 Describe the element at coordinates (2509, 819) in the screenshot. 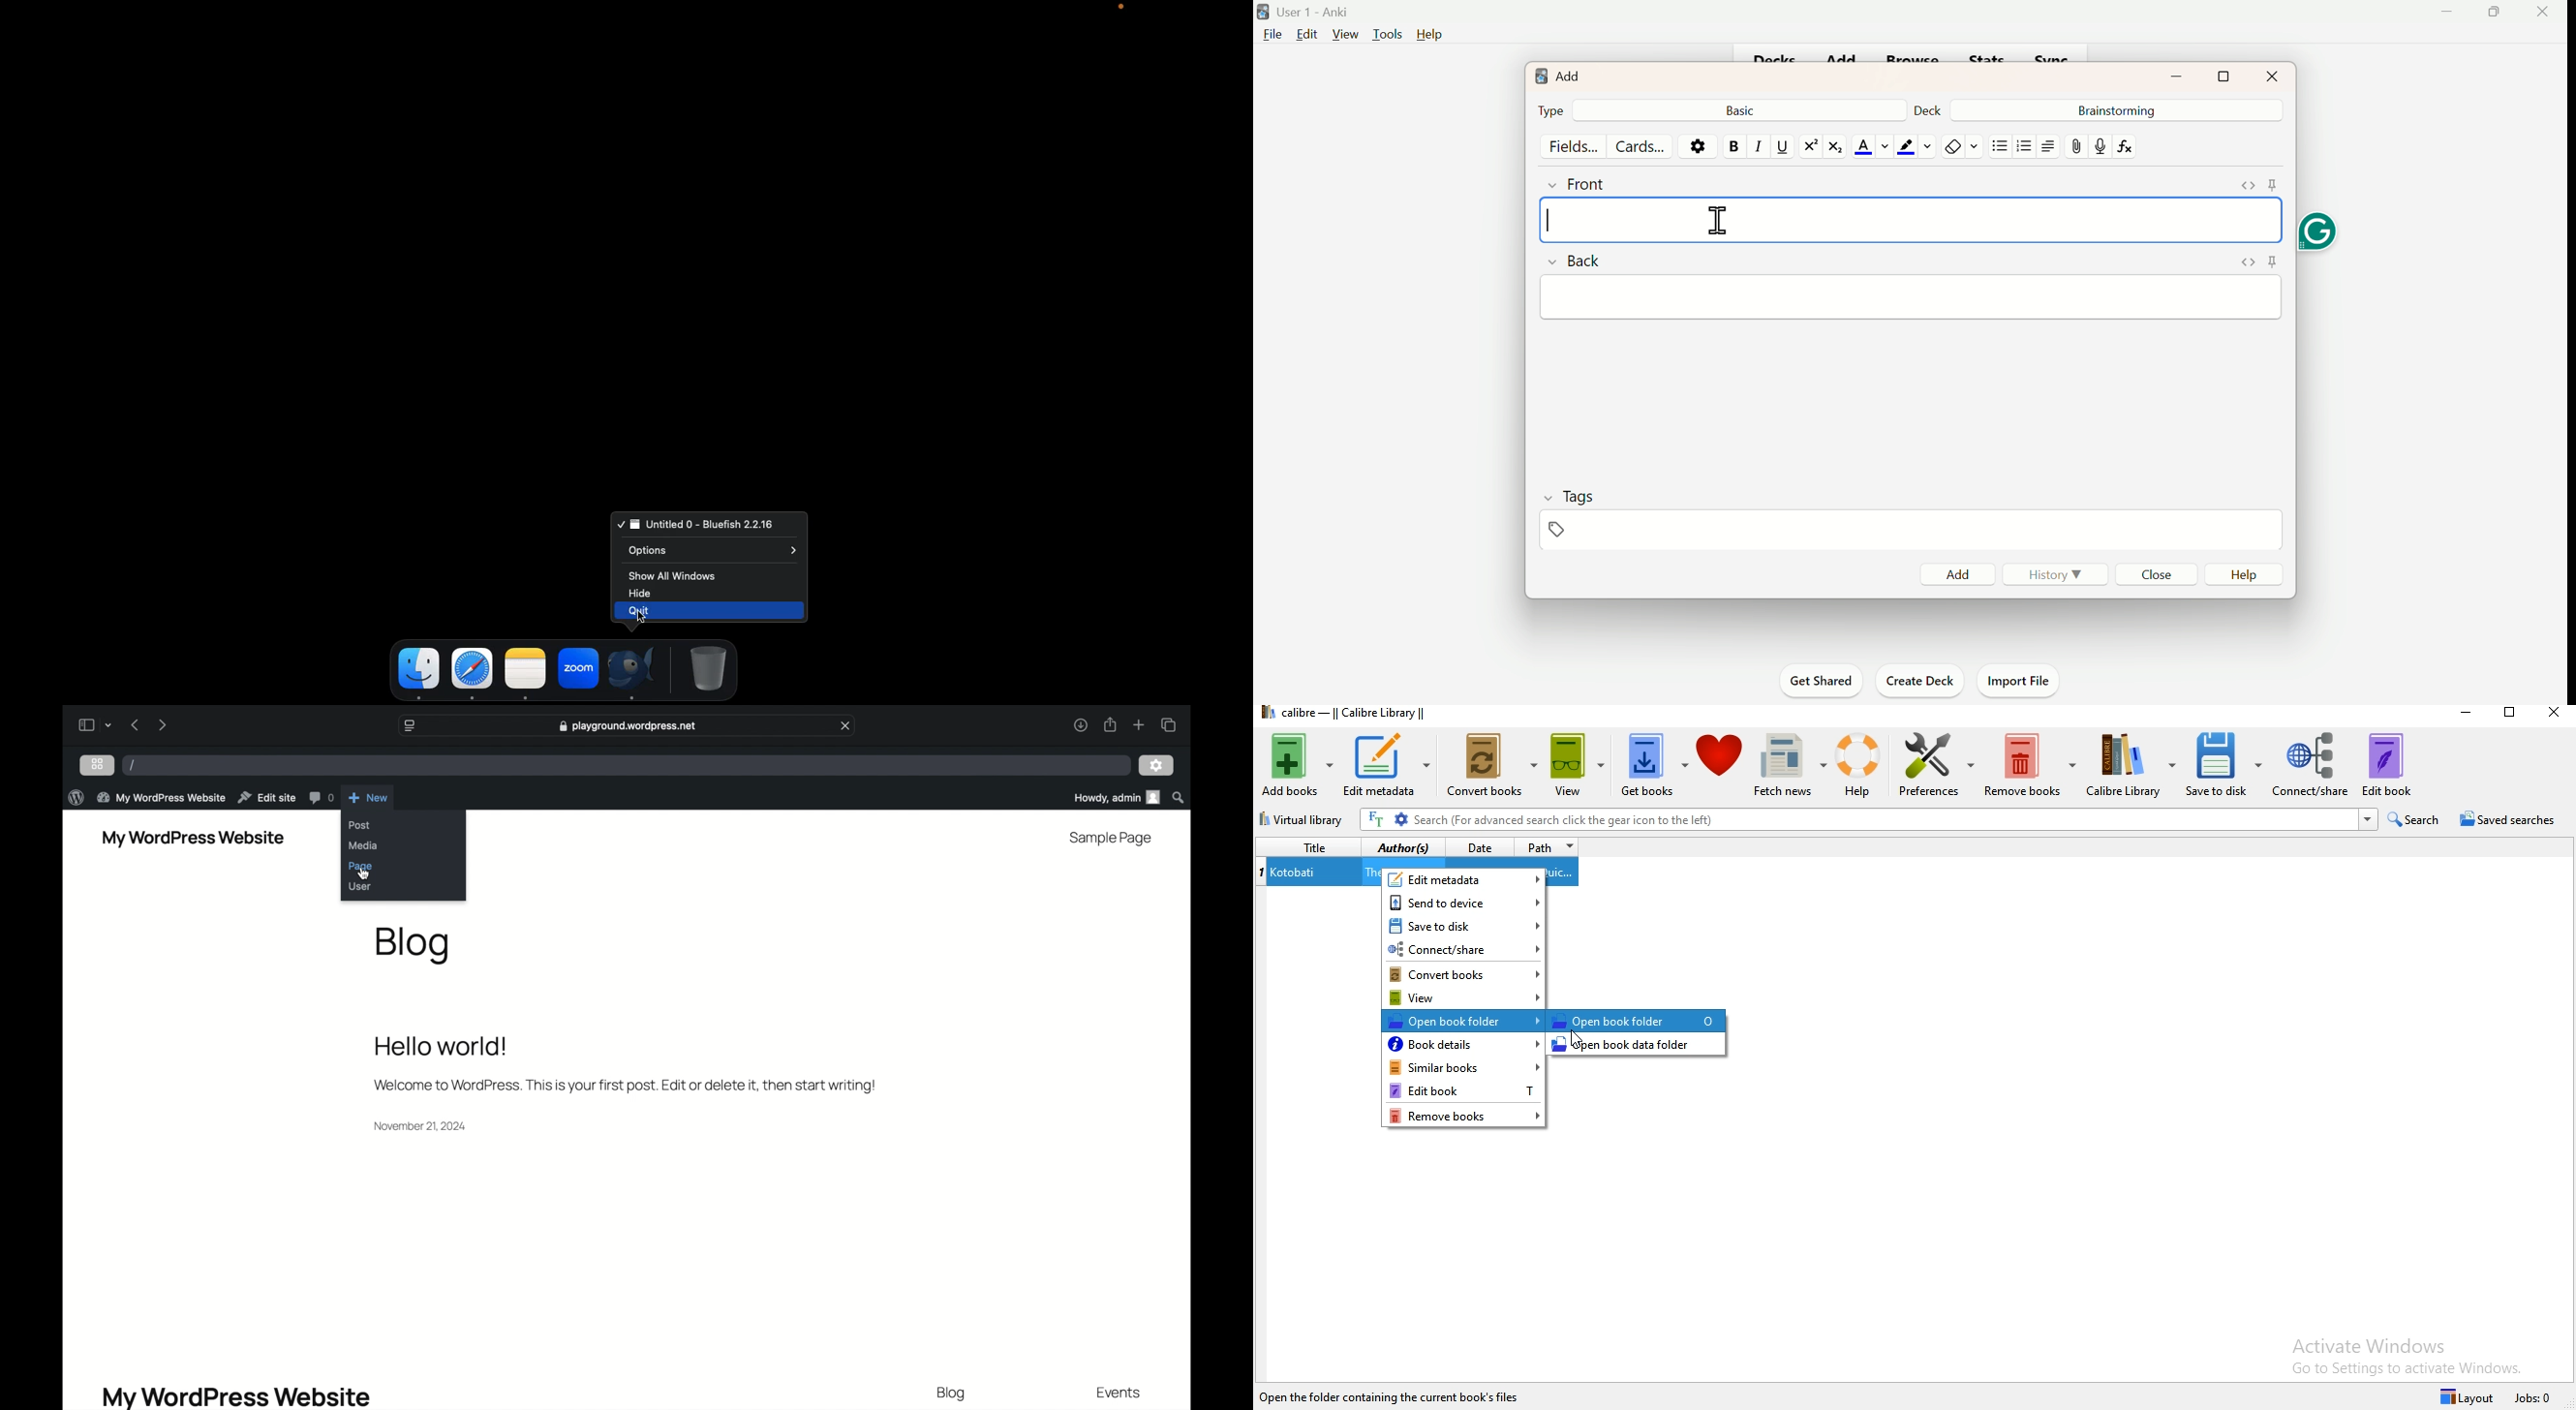

I see `saved searches` at that location.